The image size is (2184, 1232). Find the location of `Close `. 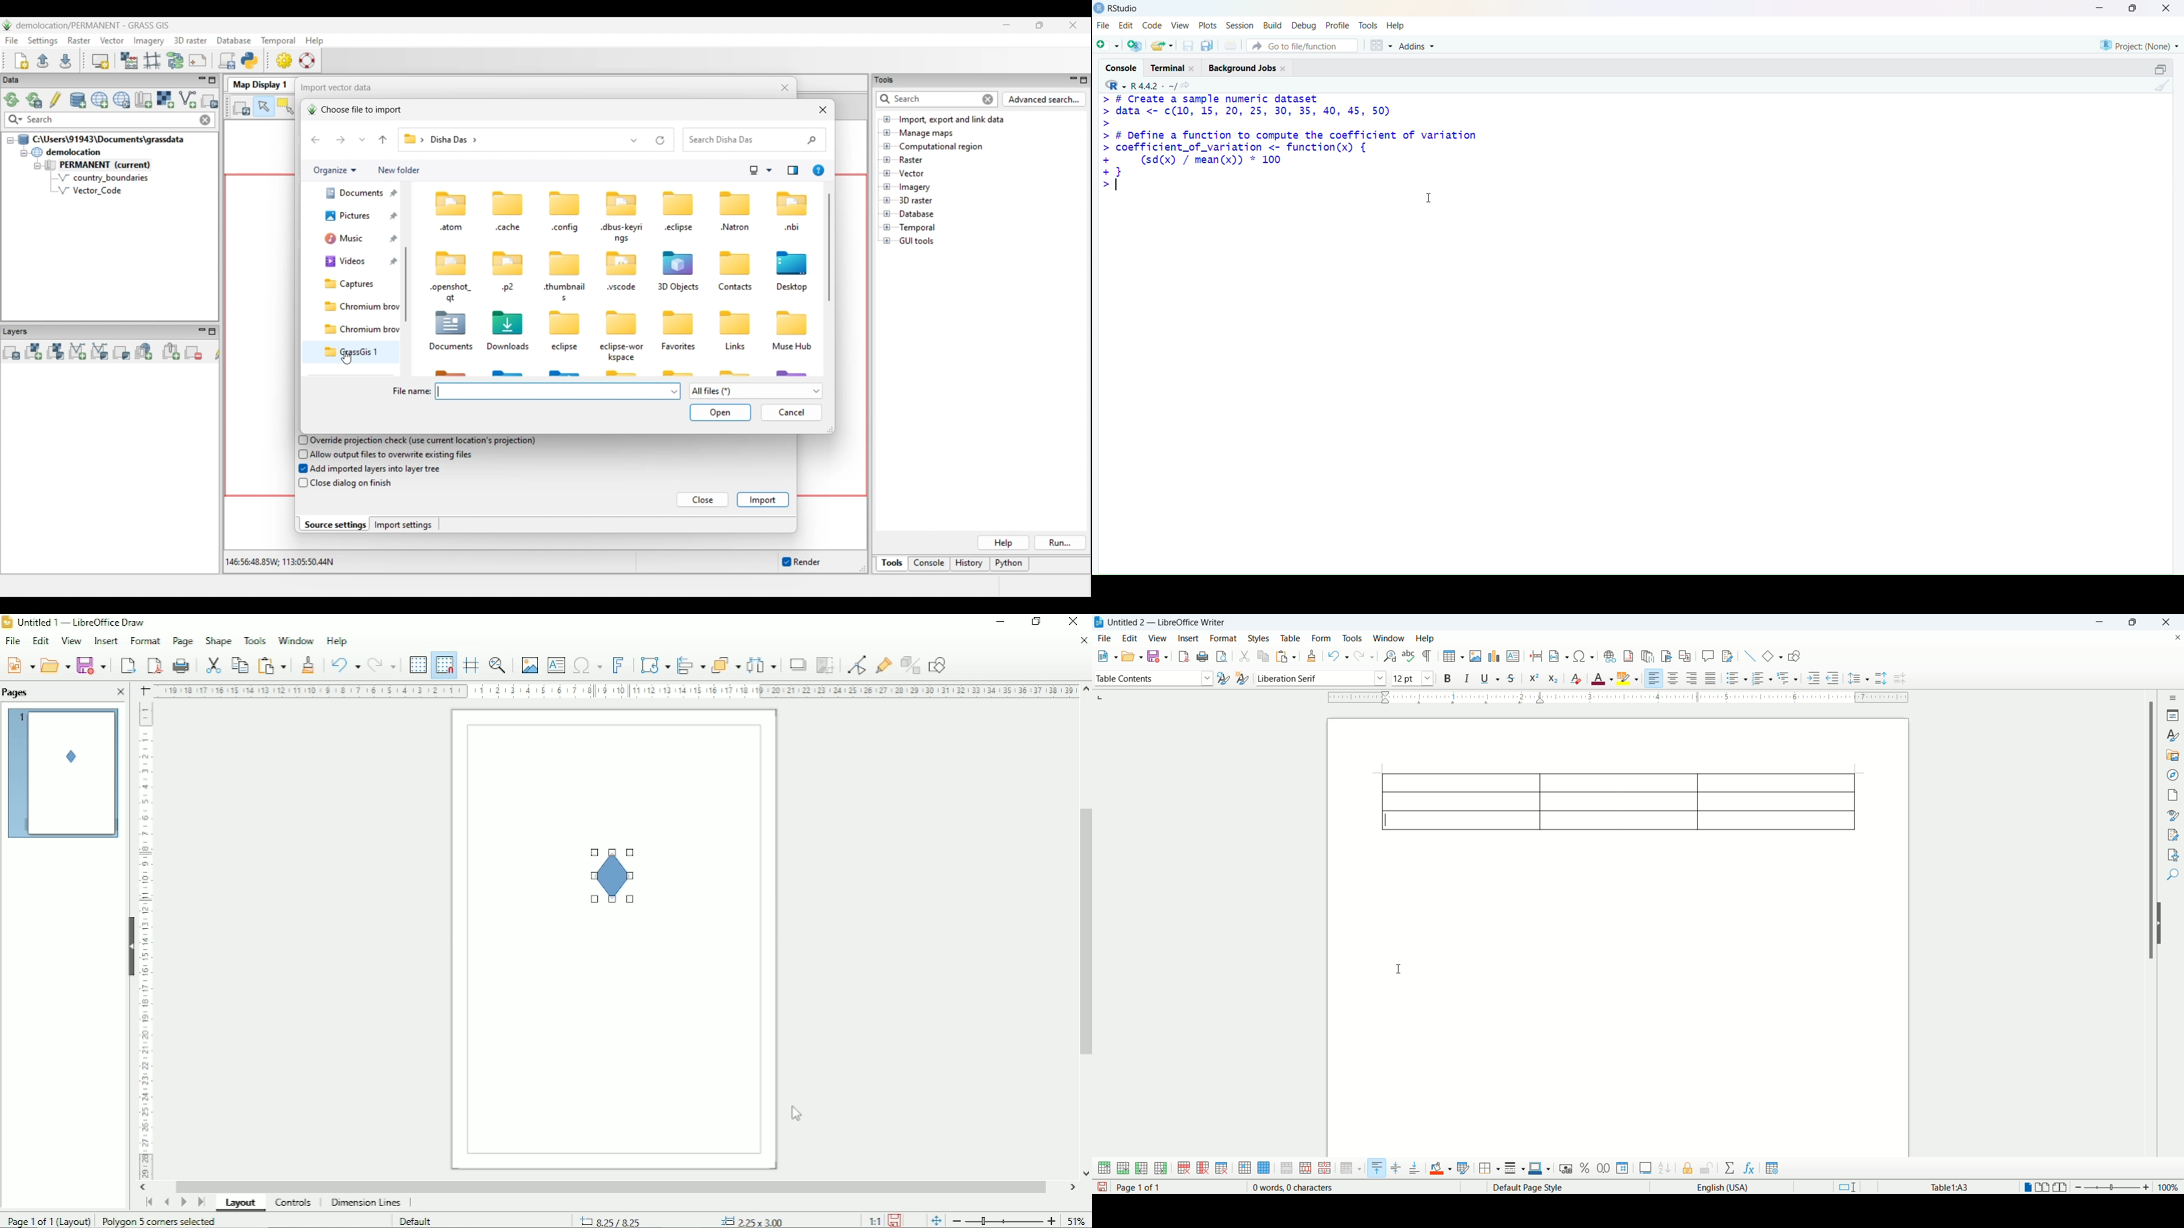

Close  is located at coordinates (1284, 69).